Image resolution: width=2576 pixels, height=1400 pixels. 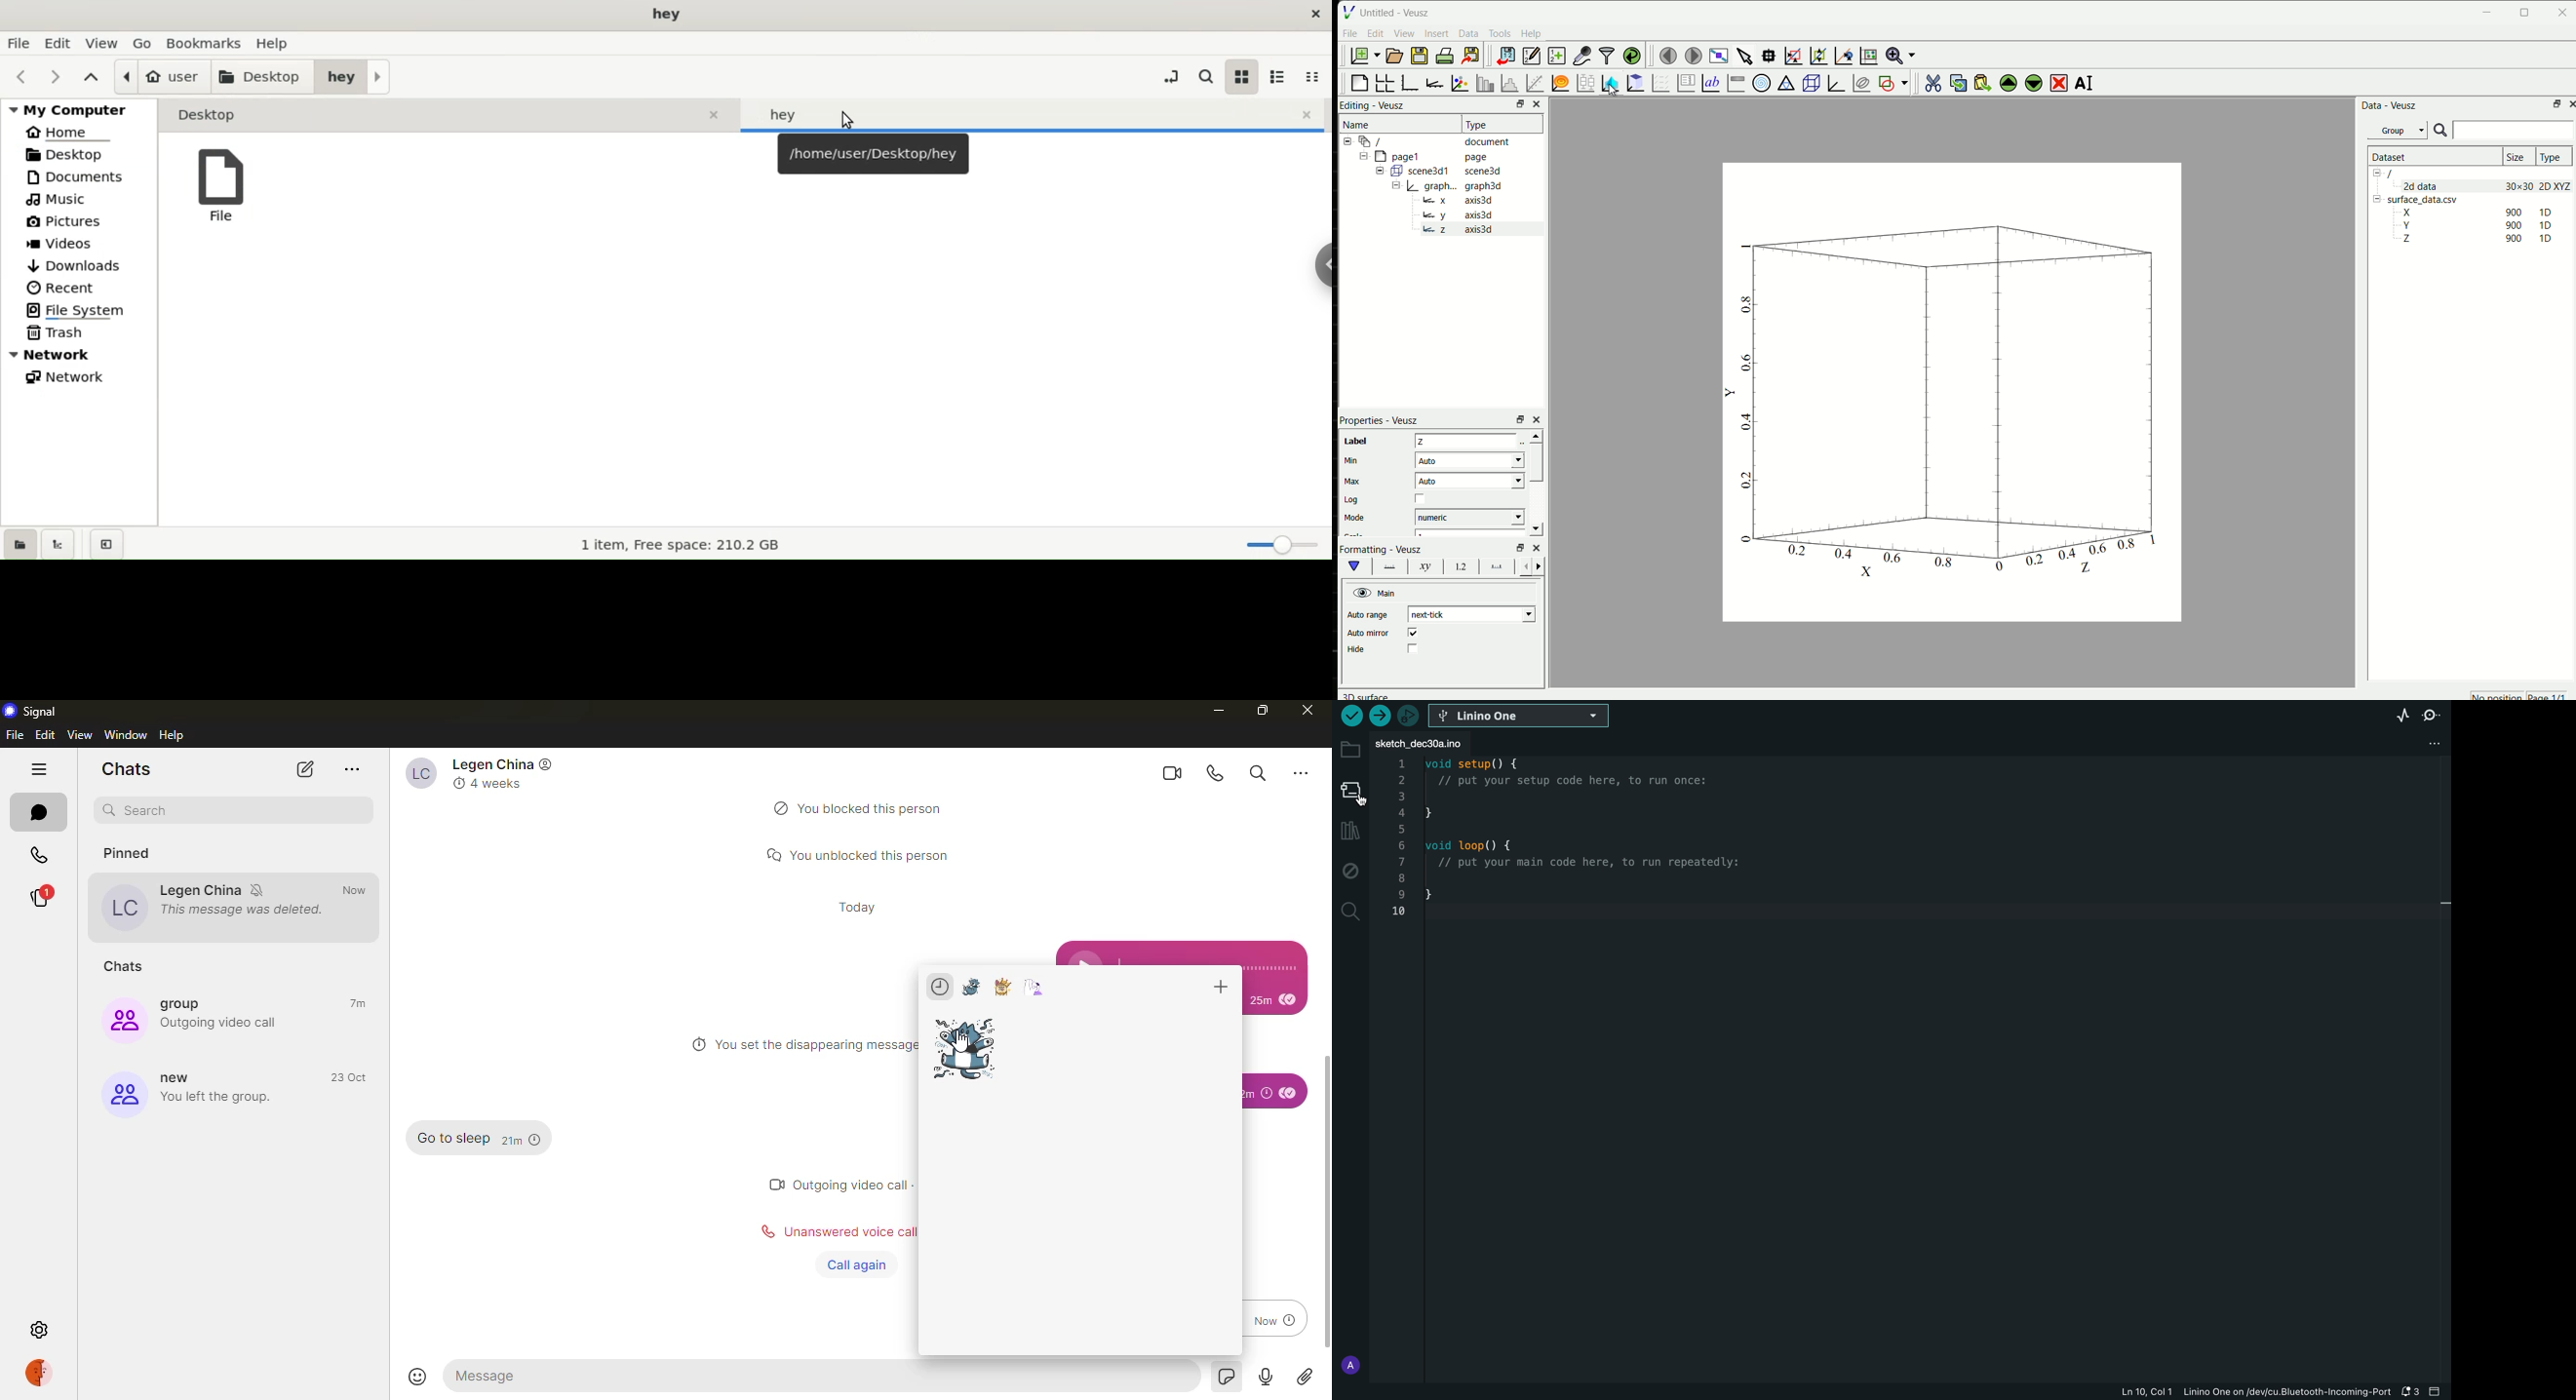 I want to click on Collapse /expand, so click(x=2377, y=174).